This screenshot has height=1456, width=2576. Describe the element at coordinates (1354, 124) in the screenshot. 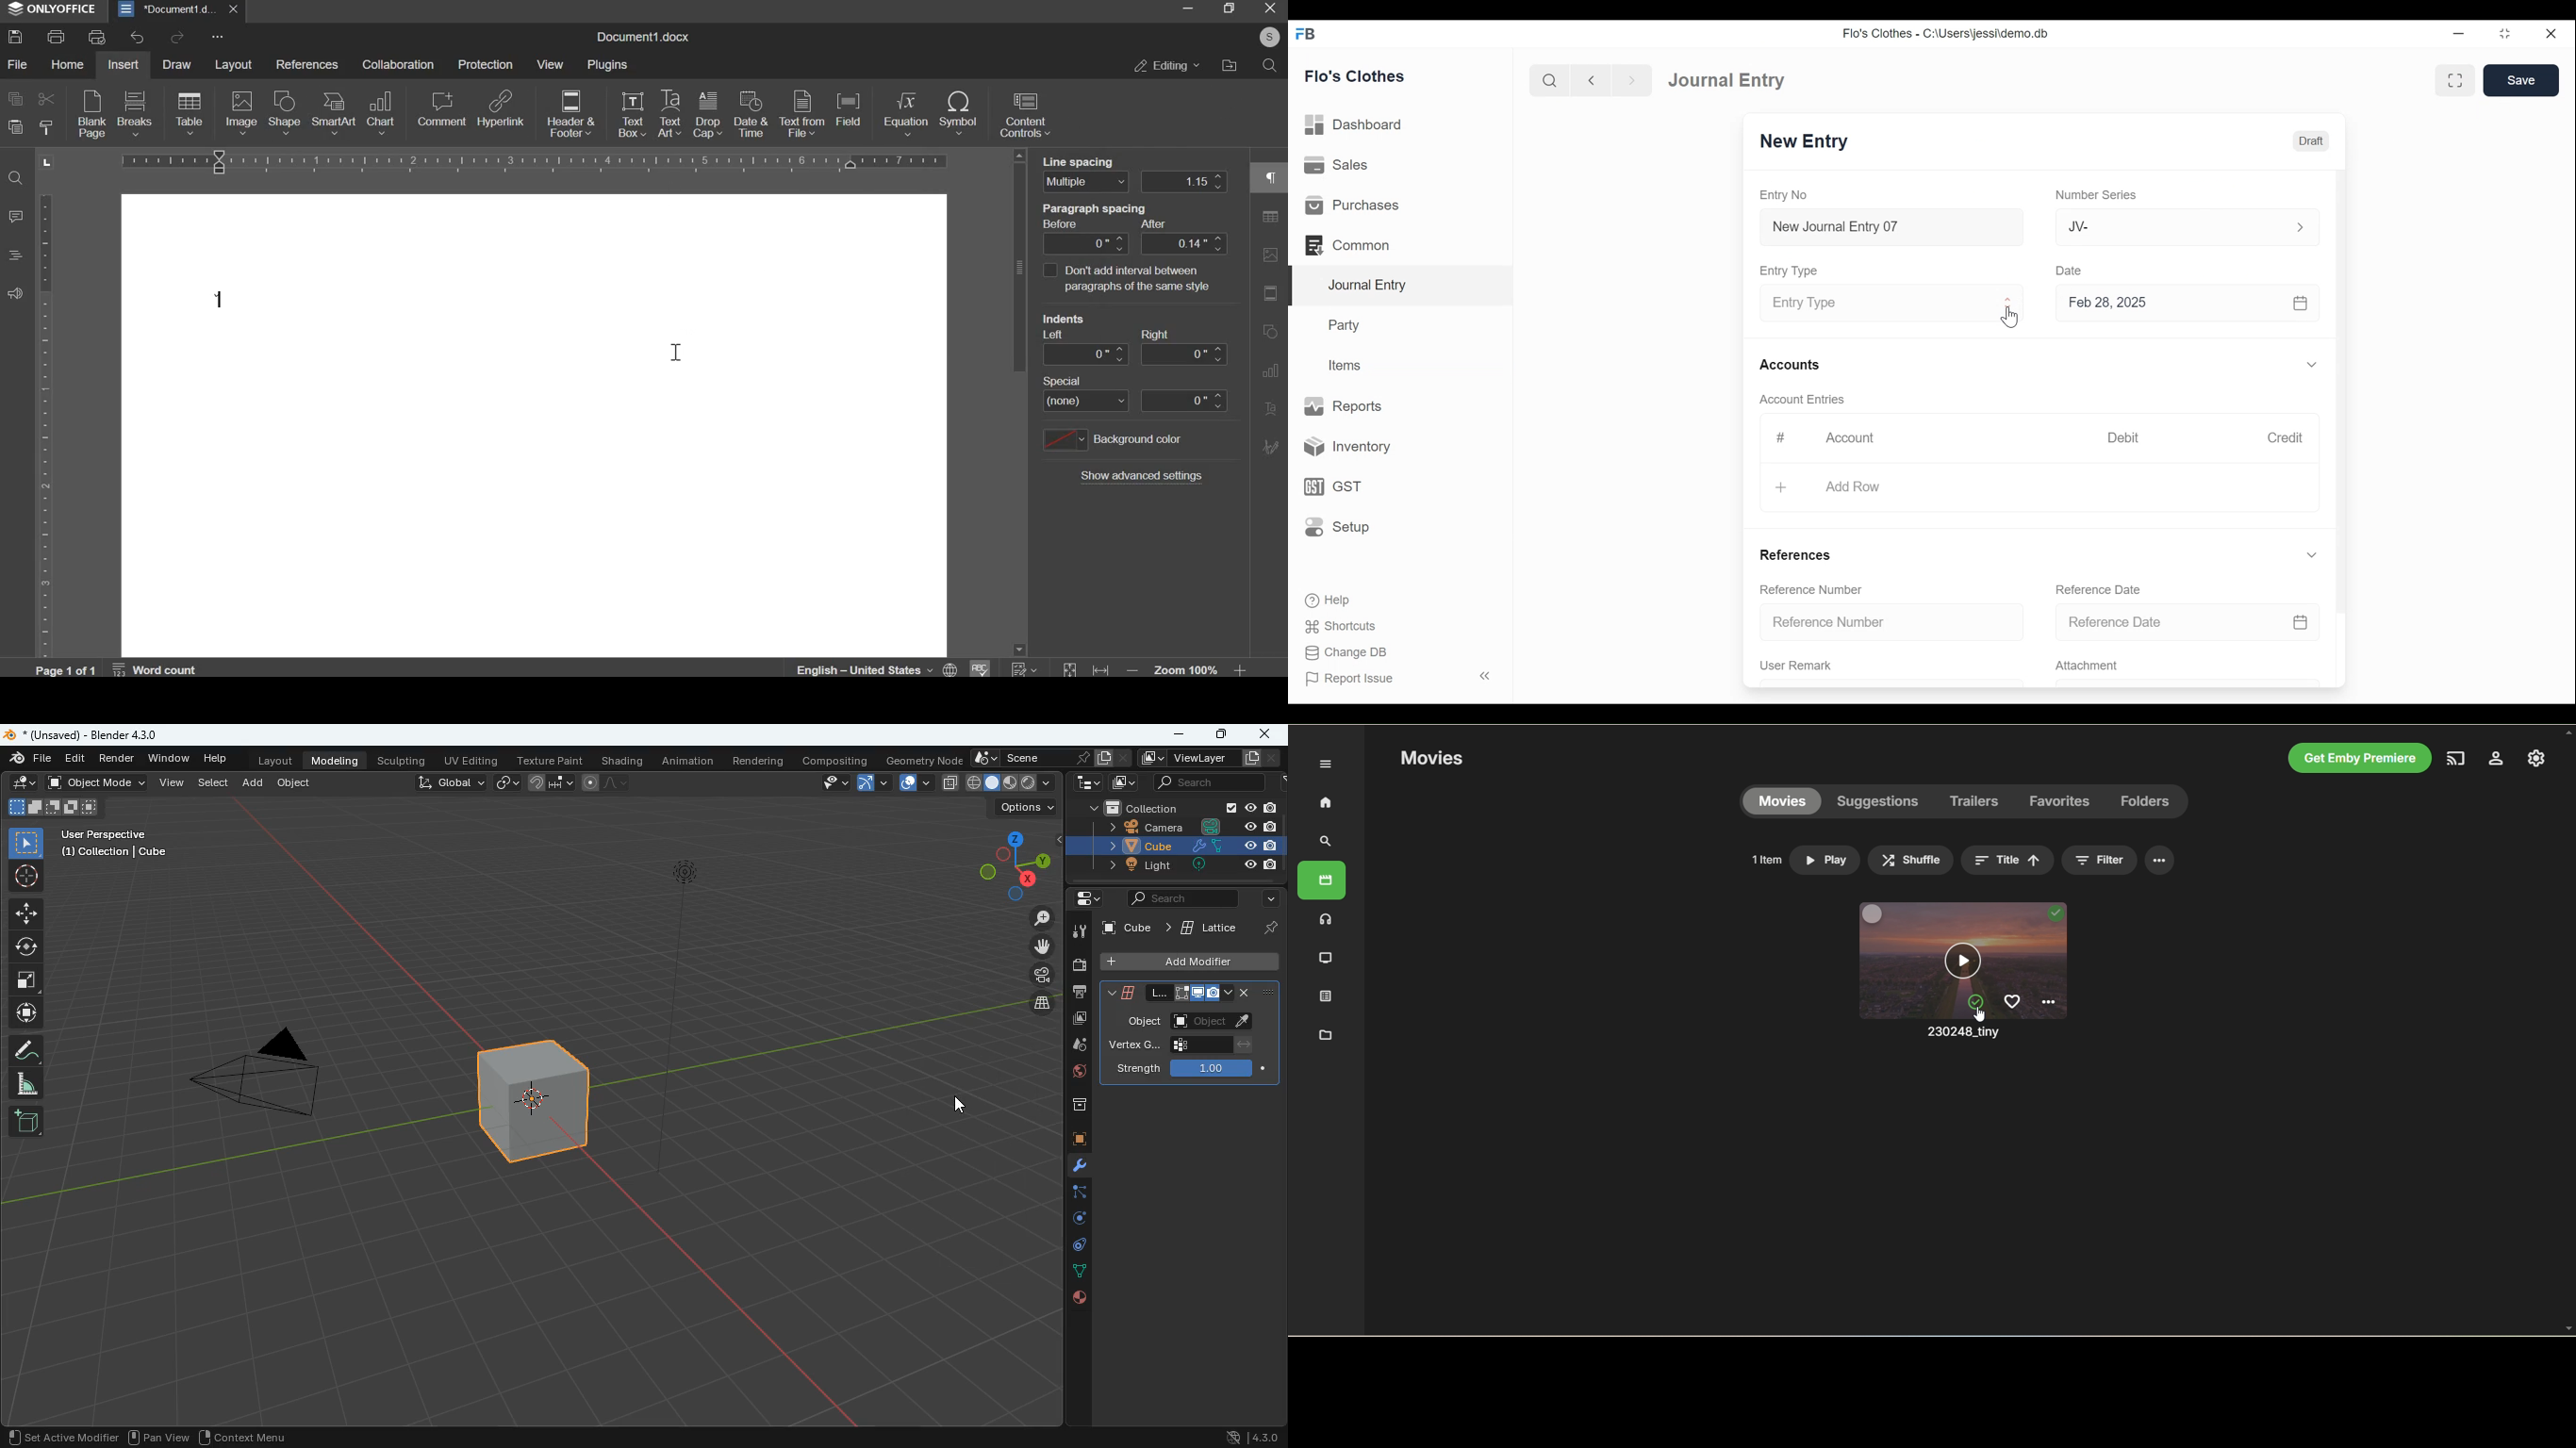

I see `Dashboard` at that location.